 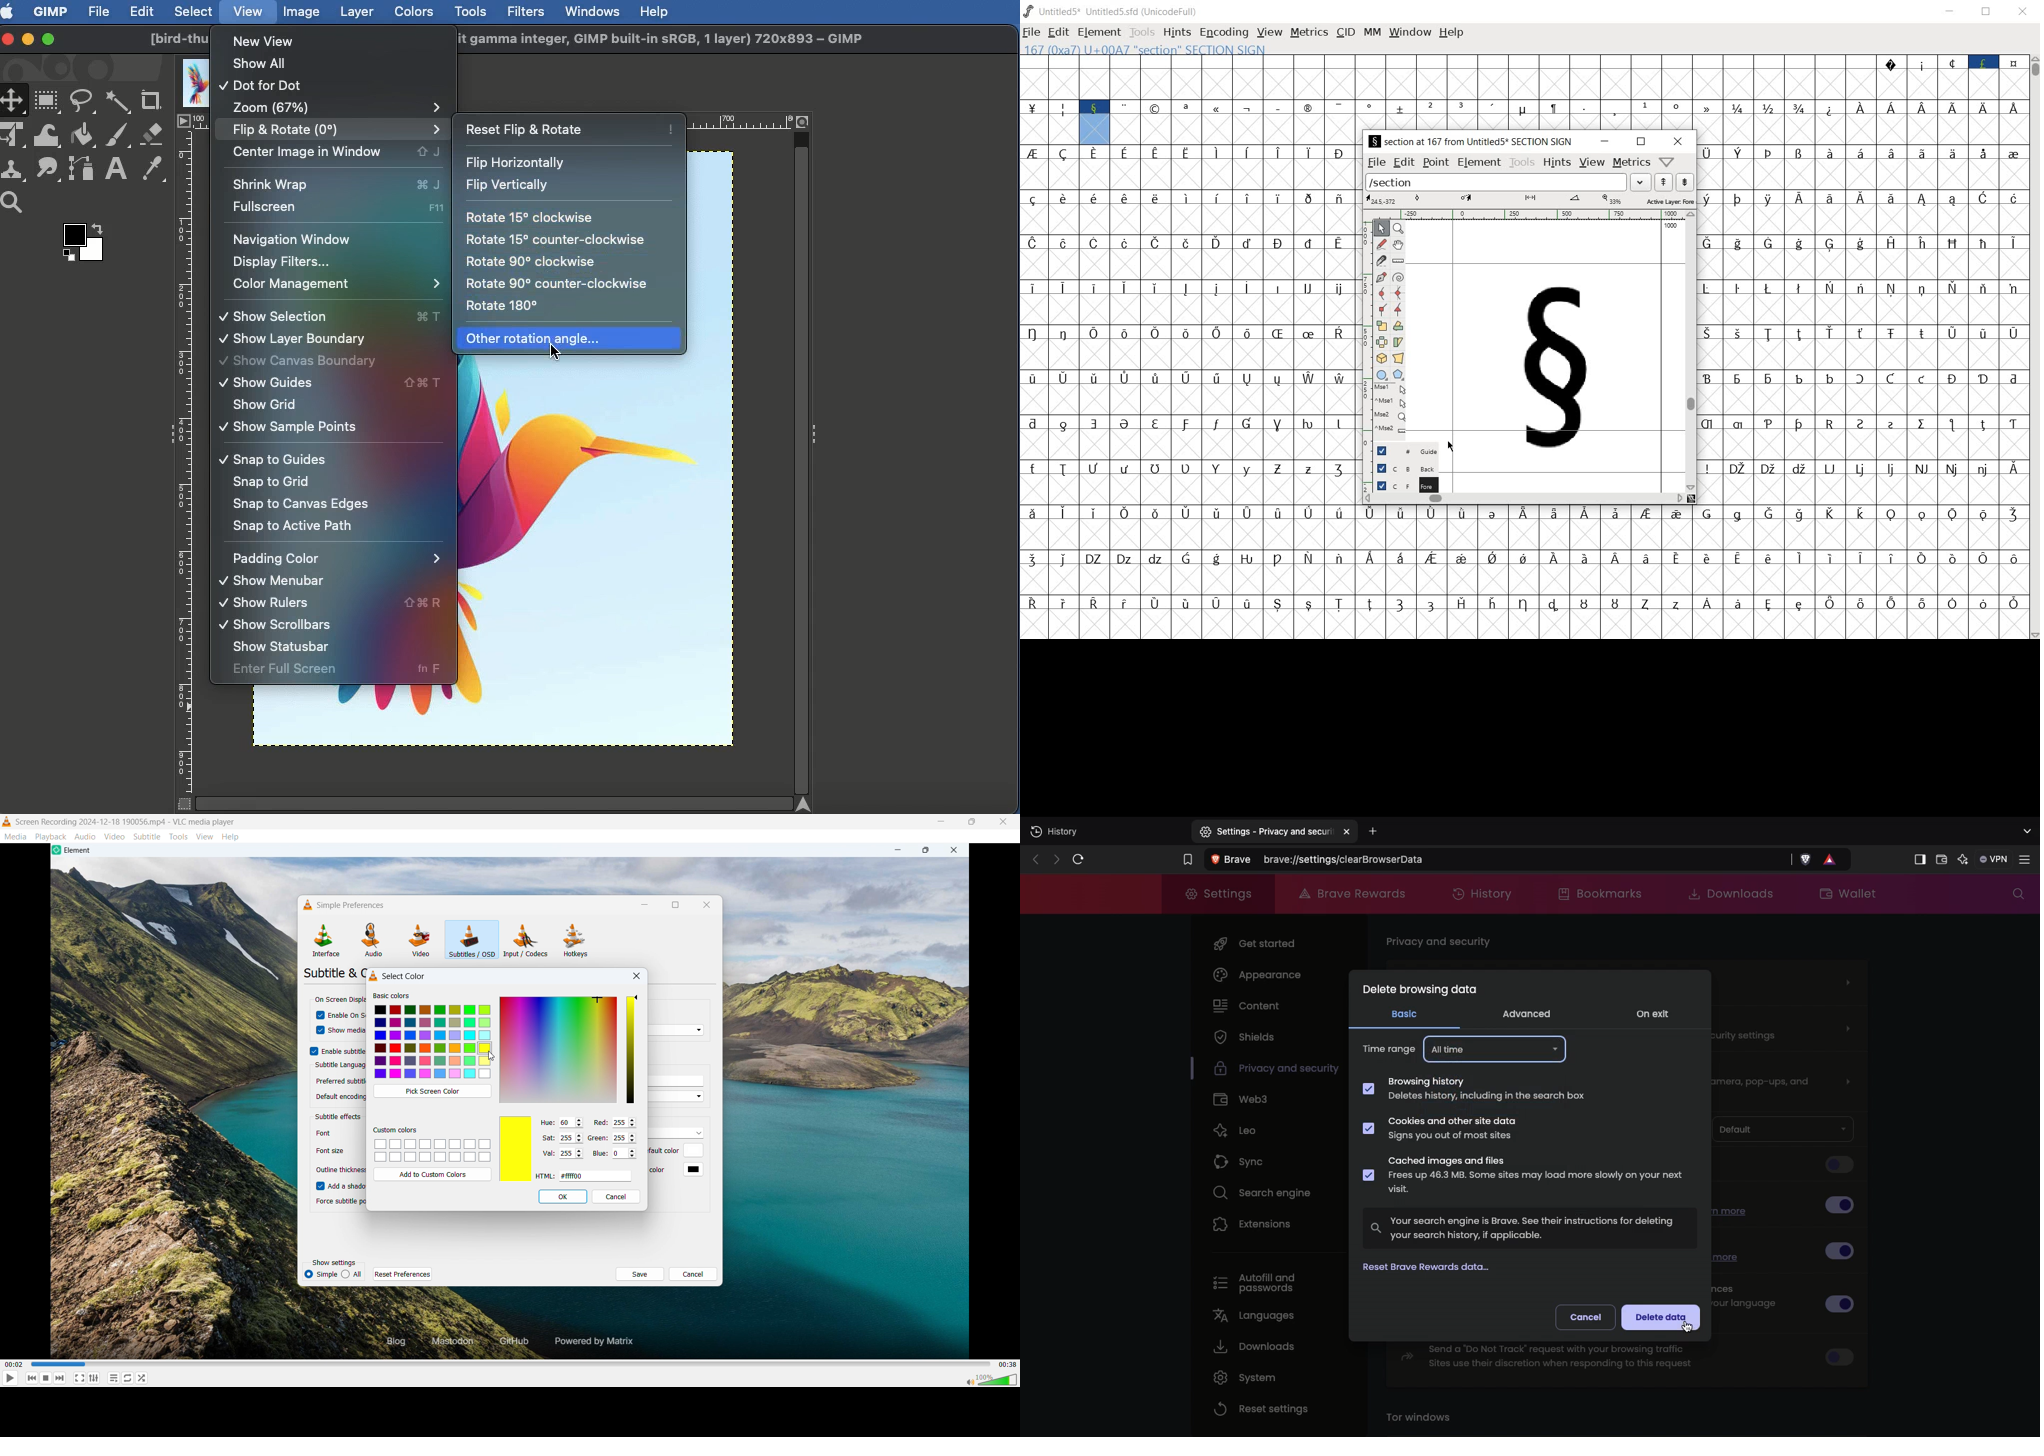 What do you see at coordinates (645, 905) in the screenshot?
I see `minimise dialogue box ` at bounding box center [645, 905].